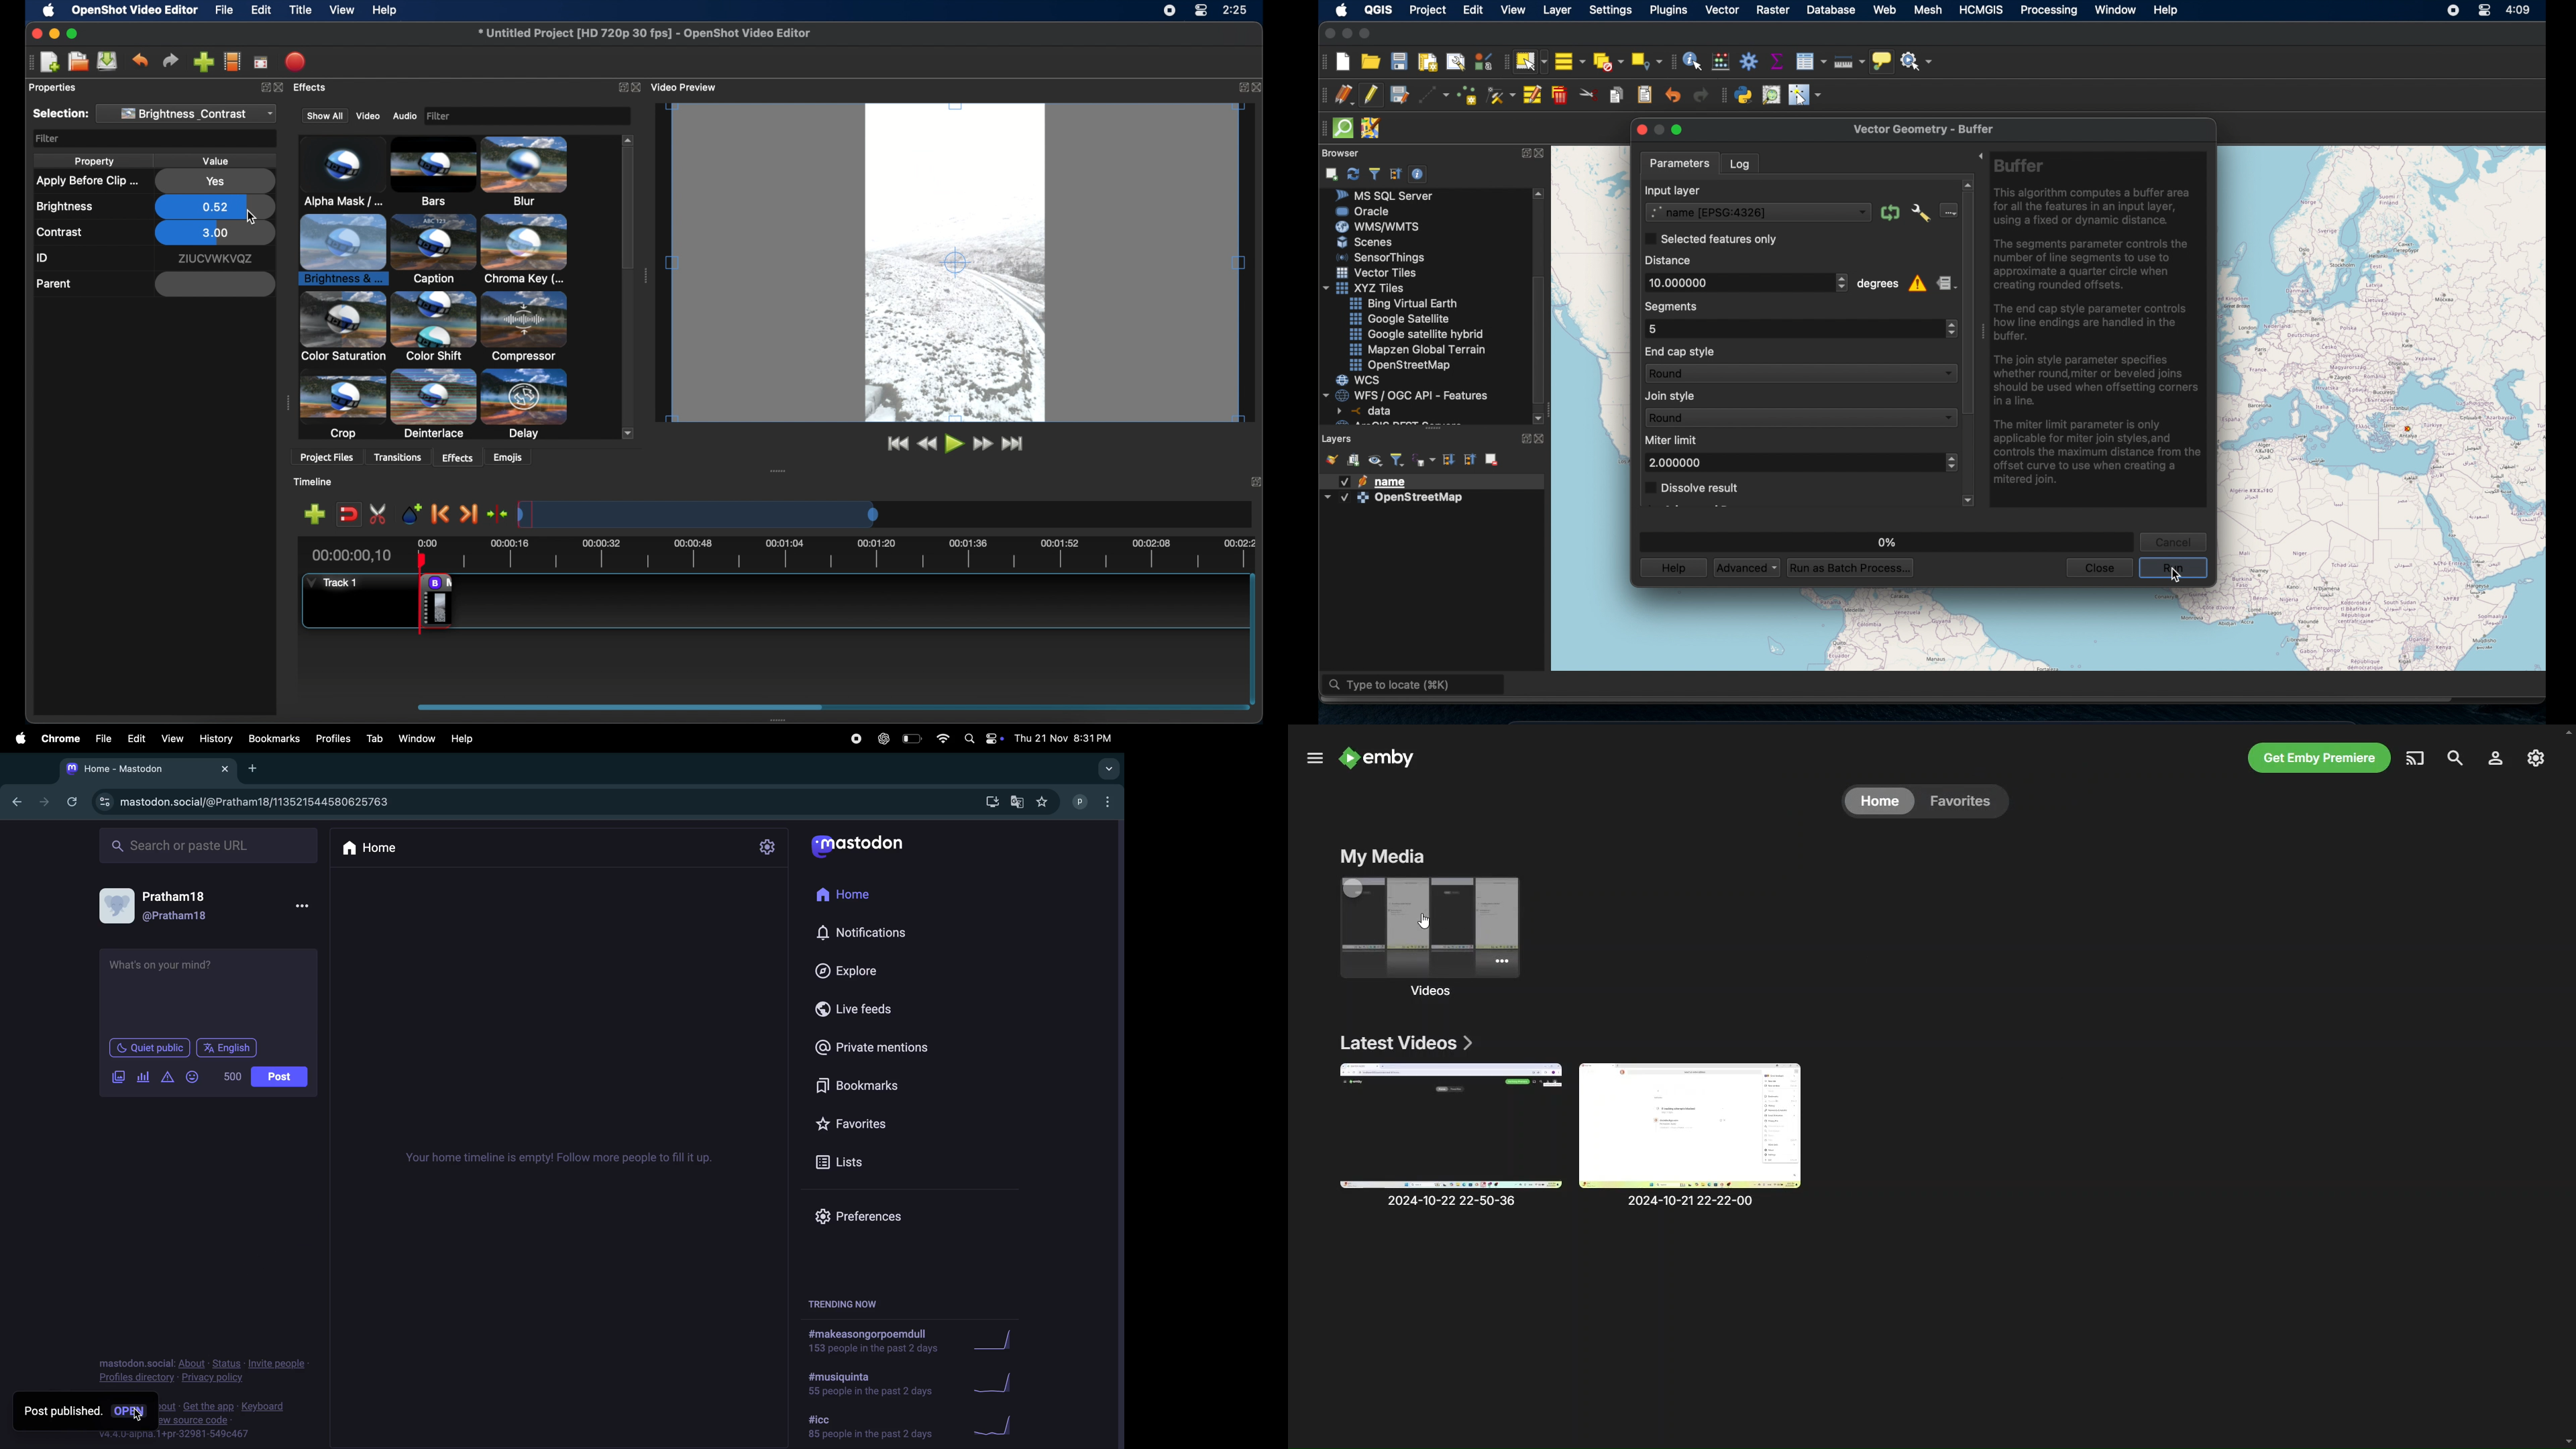 The width and height of the screenshot is (2576, 1456). I want to click on video preview, so click(689, 86).